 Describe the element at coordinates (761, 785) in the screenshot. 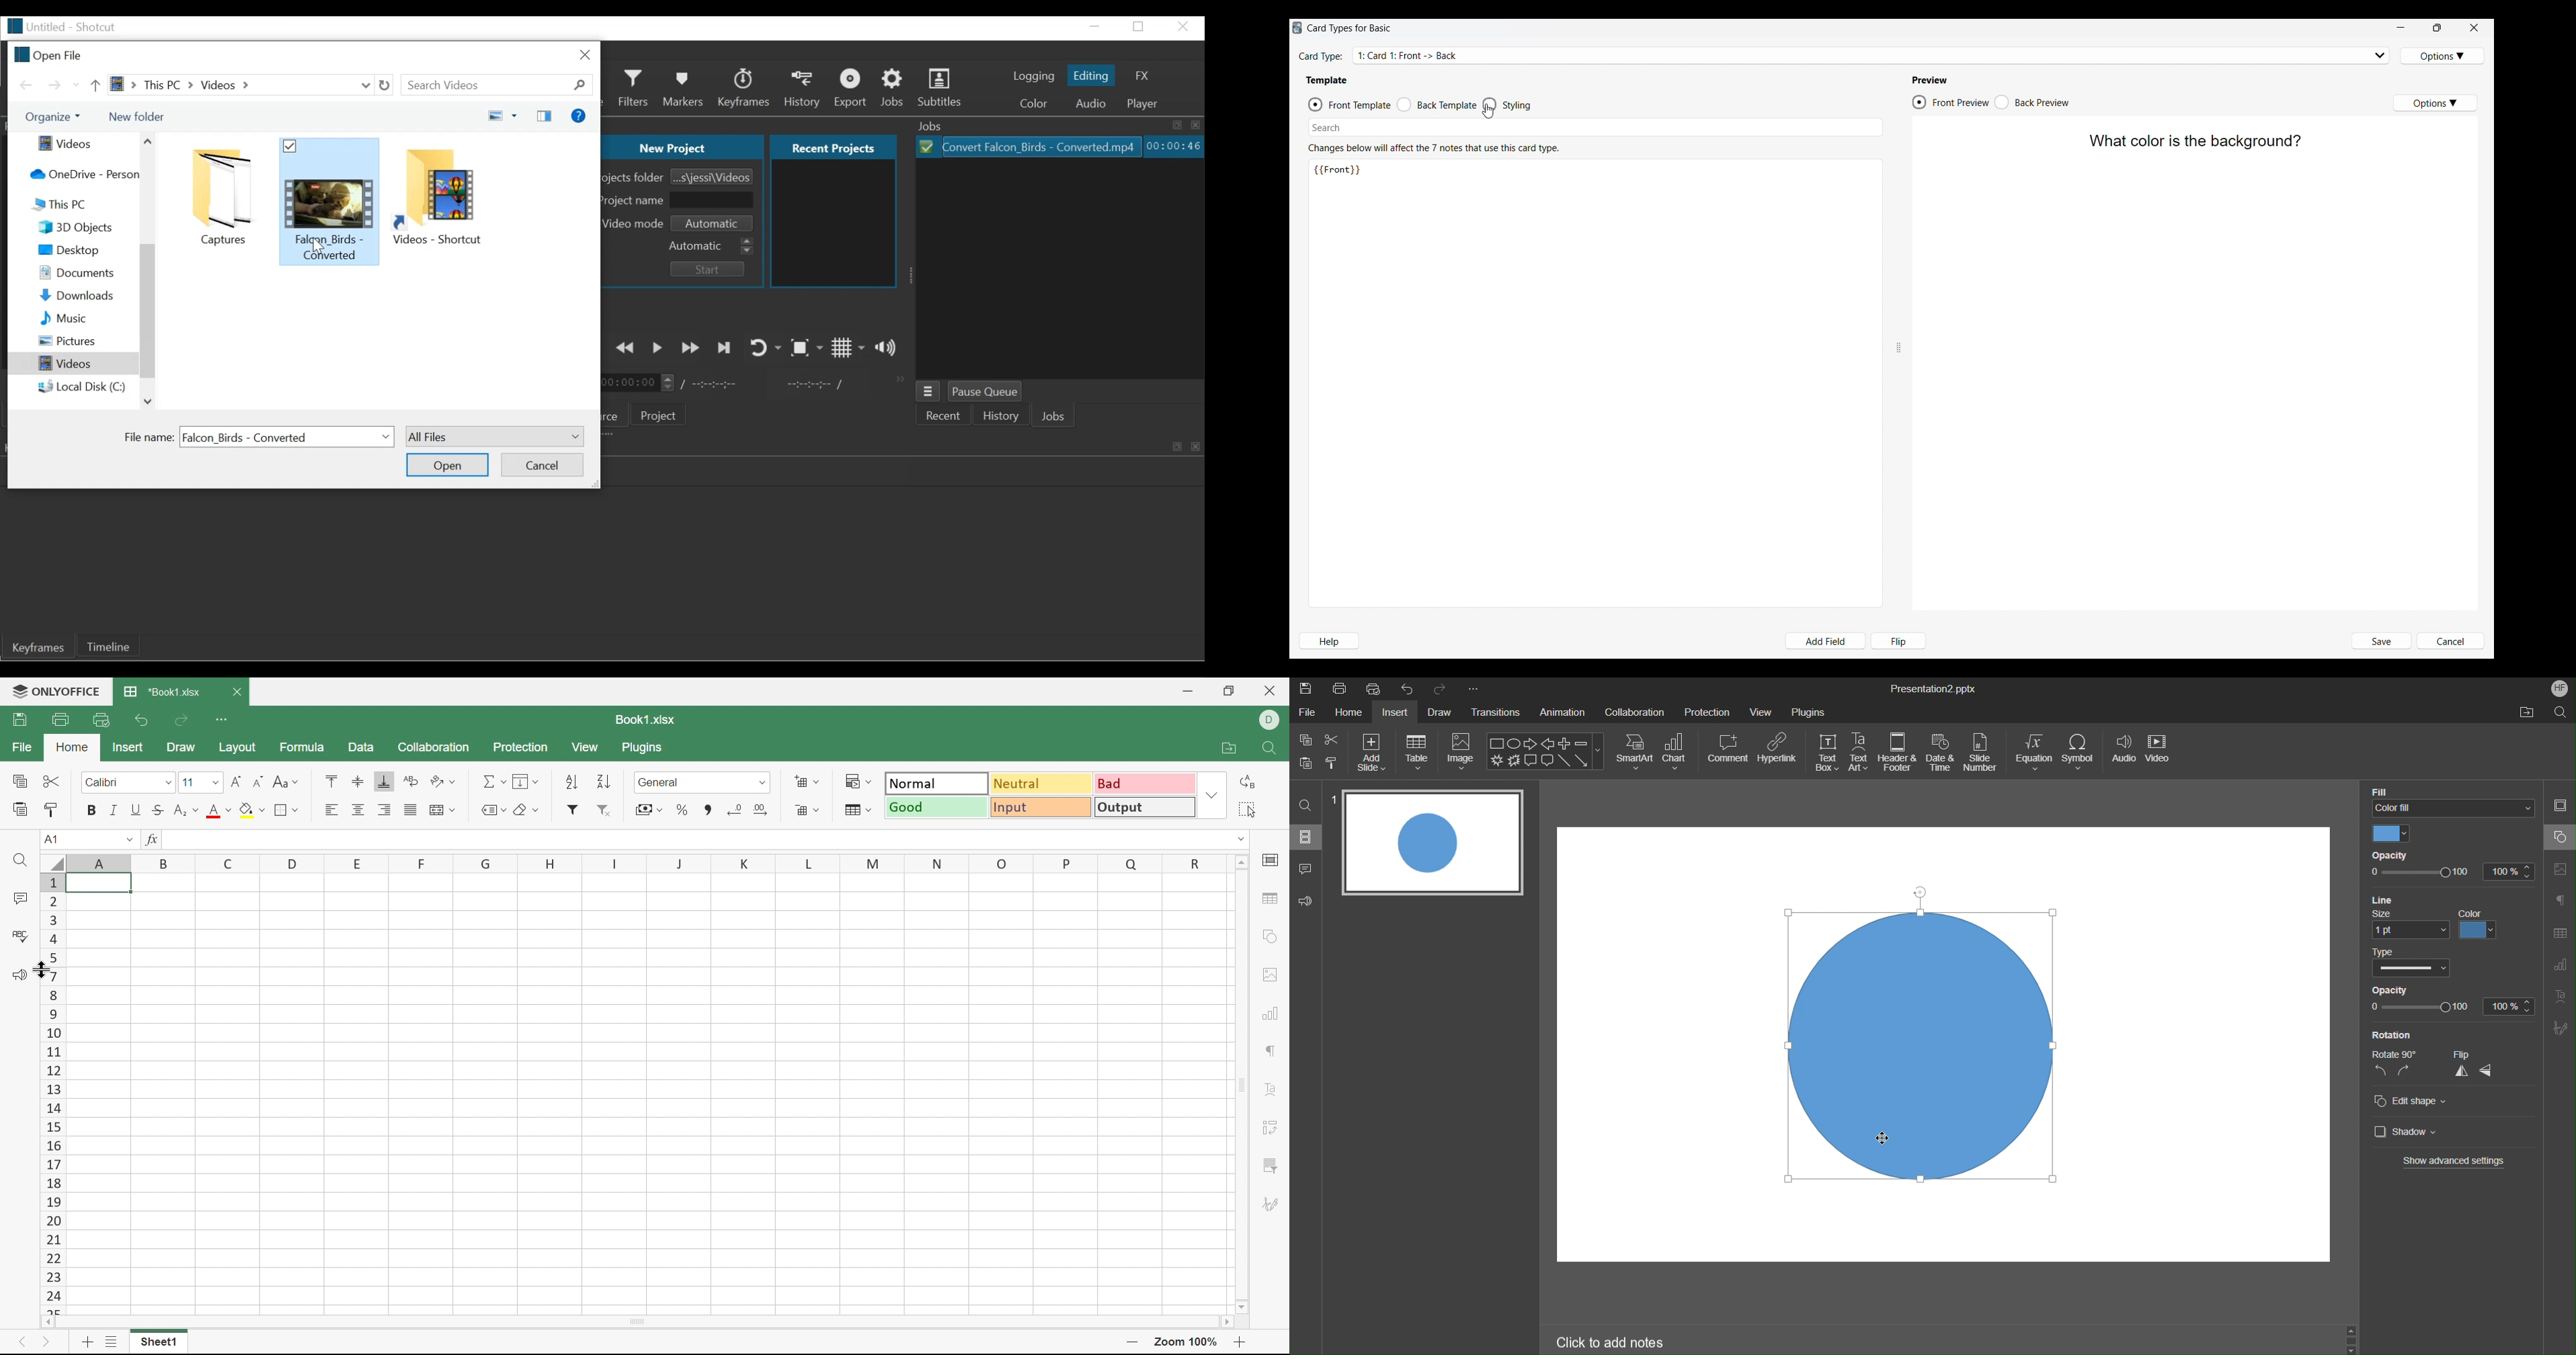

I see `Drop DOWN` at that location.